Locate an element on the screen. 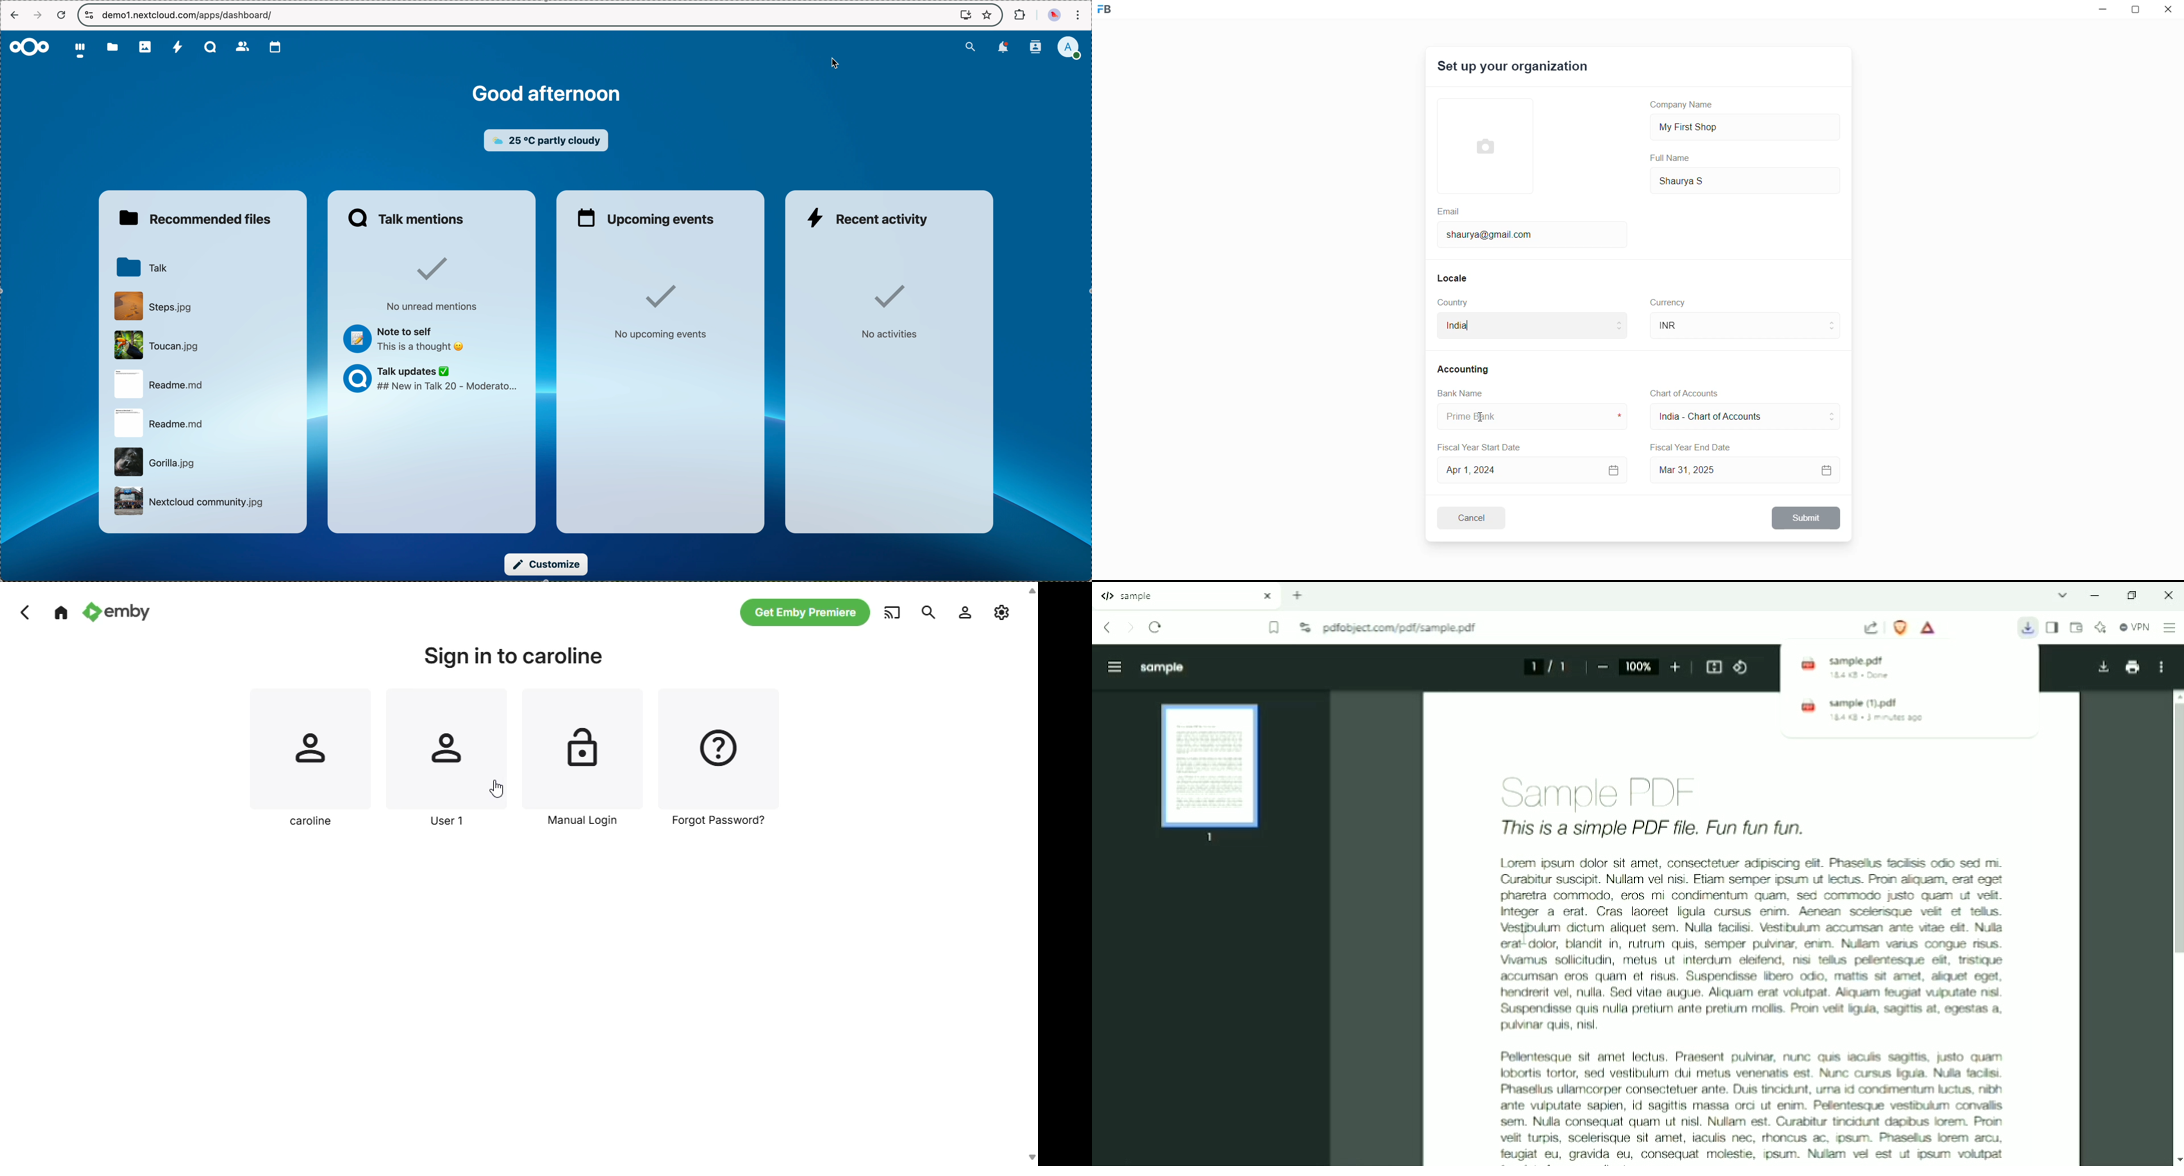  weather widget is located at coordinates (549, 141).